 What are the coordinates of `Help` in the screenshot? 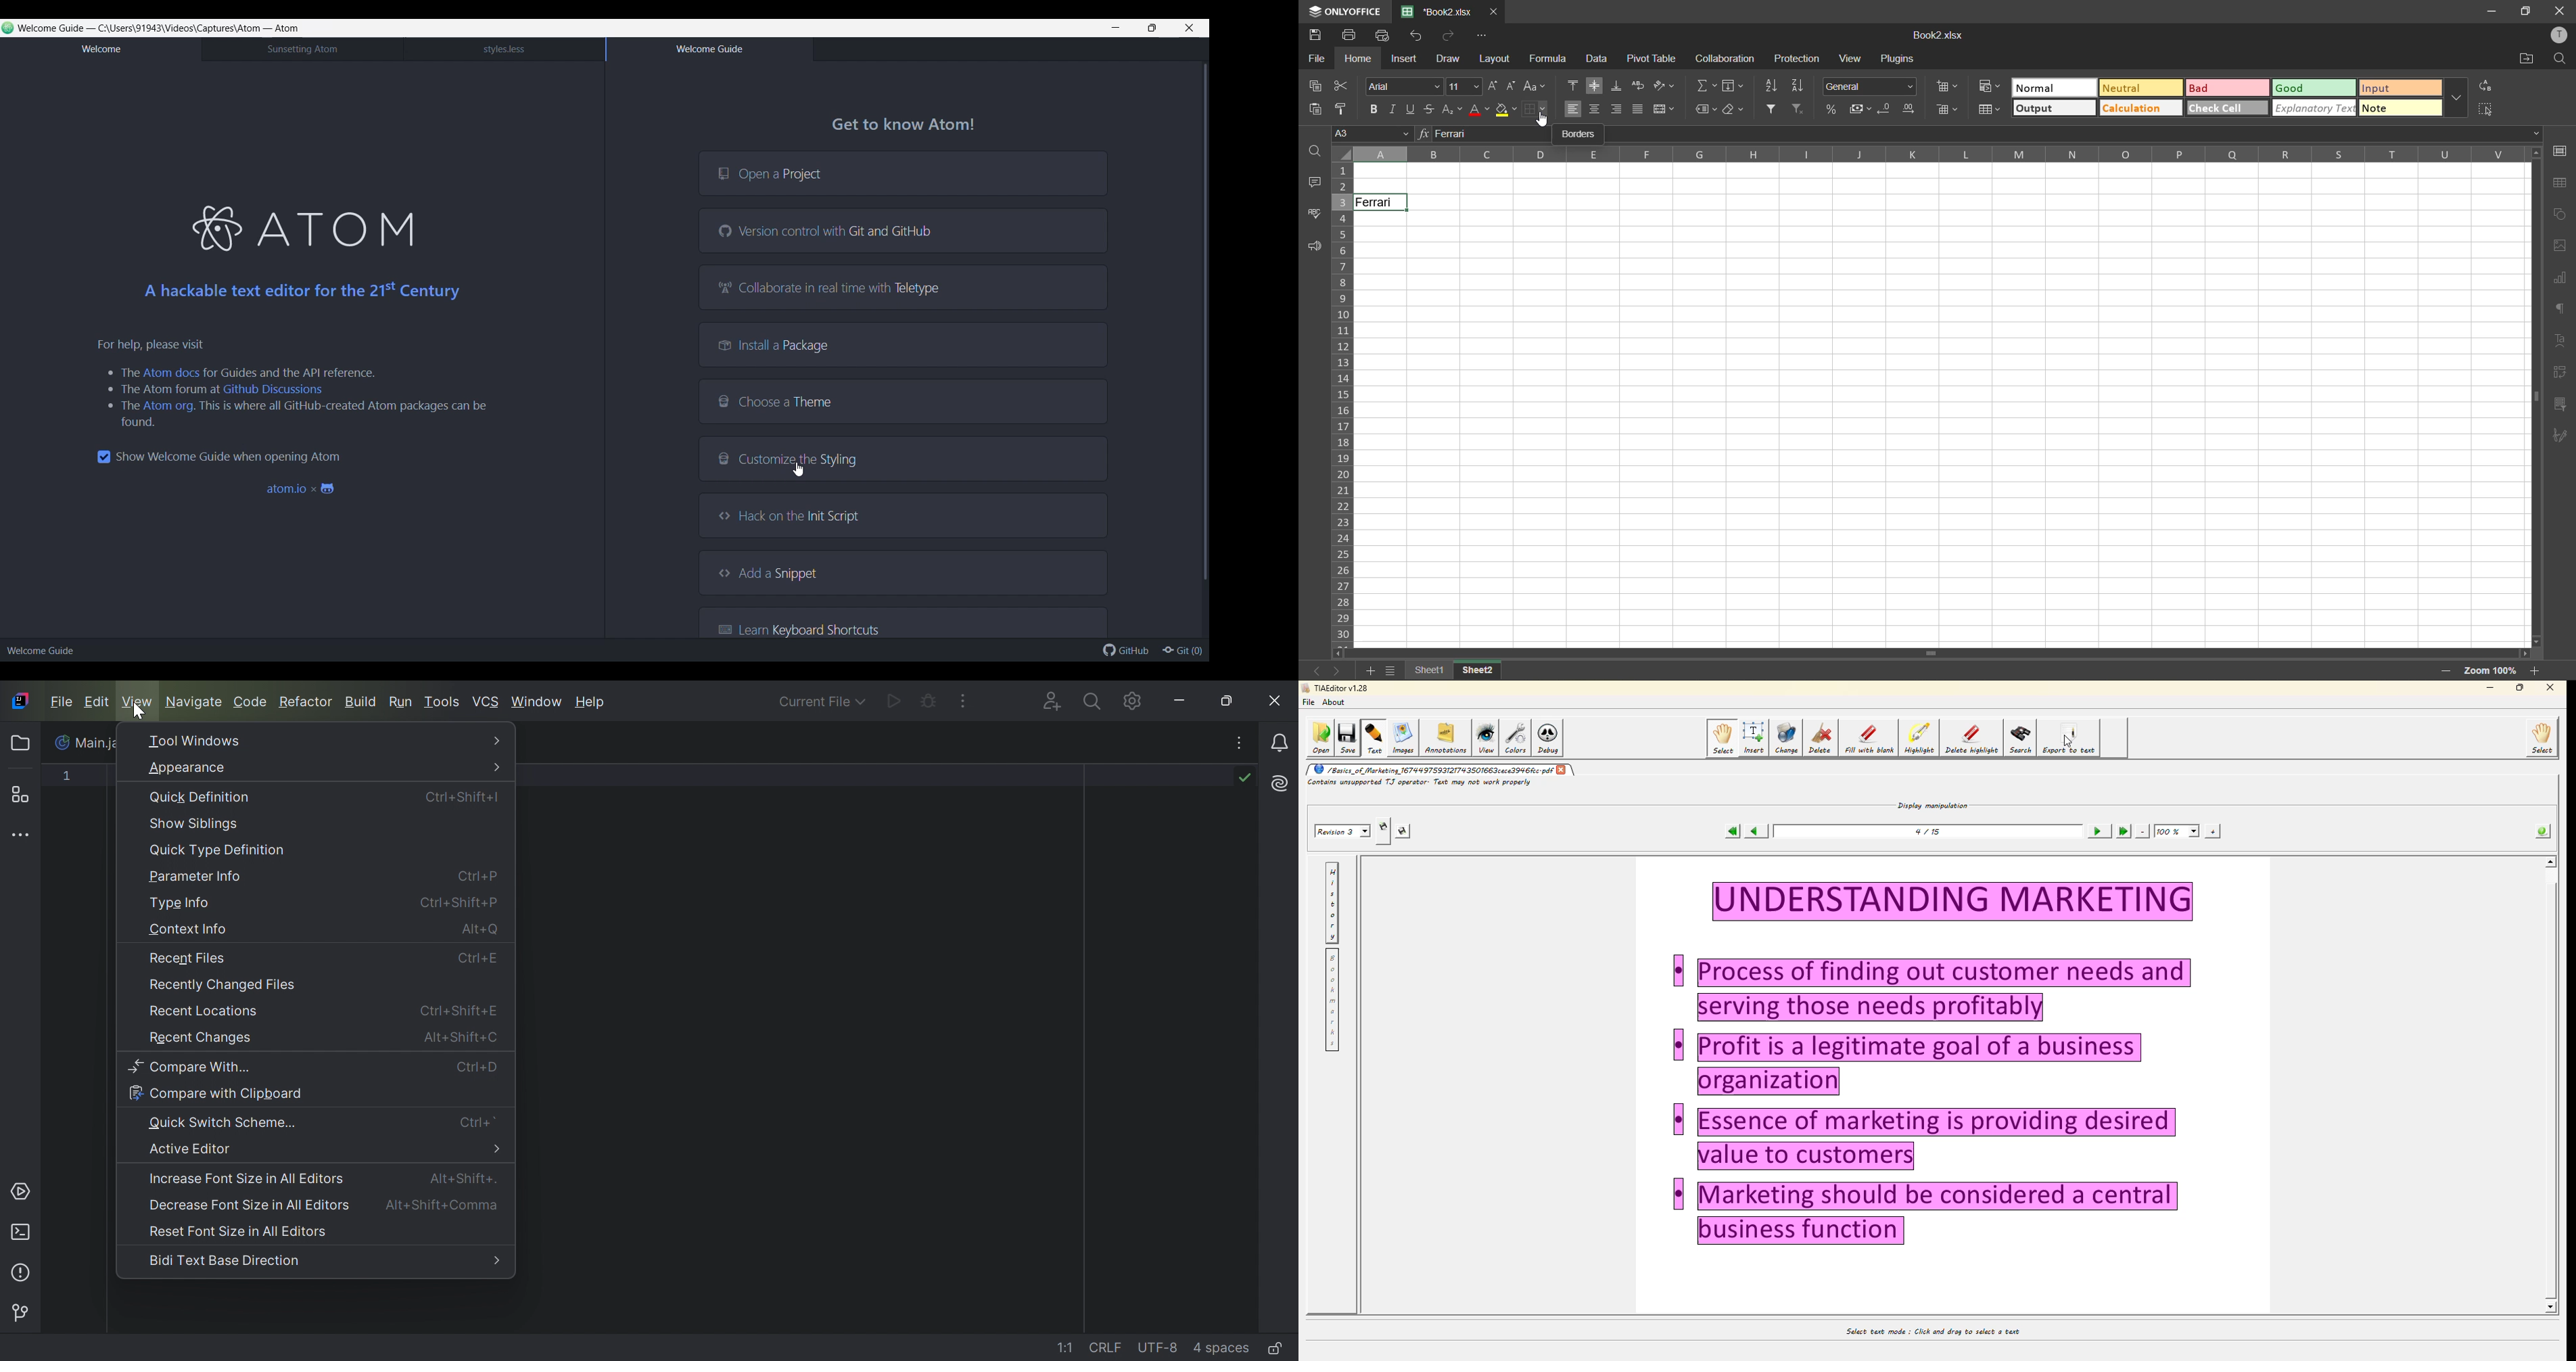 It's located at (592, 702).